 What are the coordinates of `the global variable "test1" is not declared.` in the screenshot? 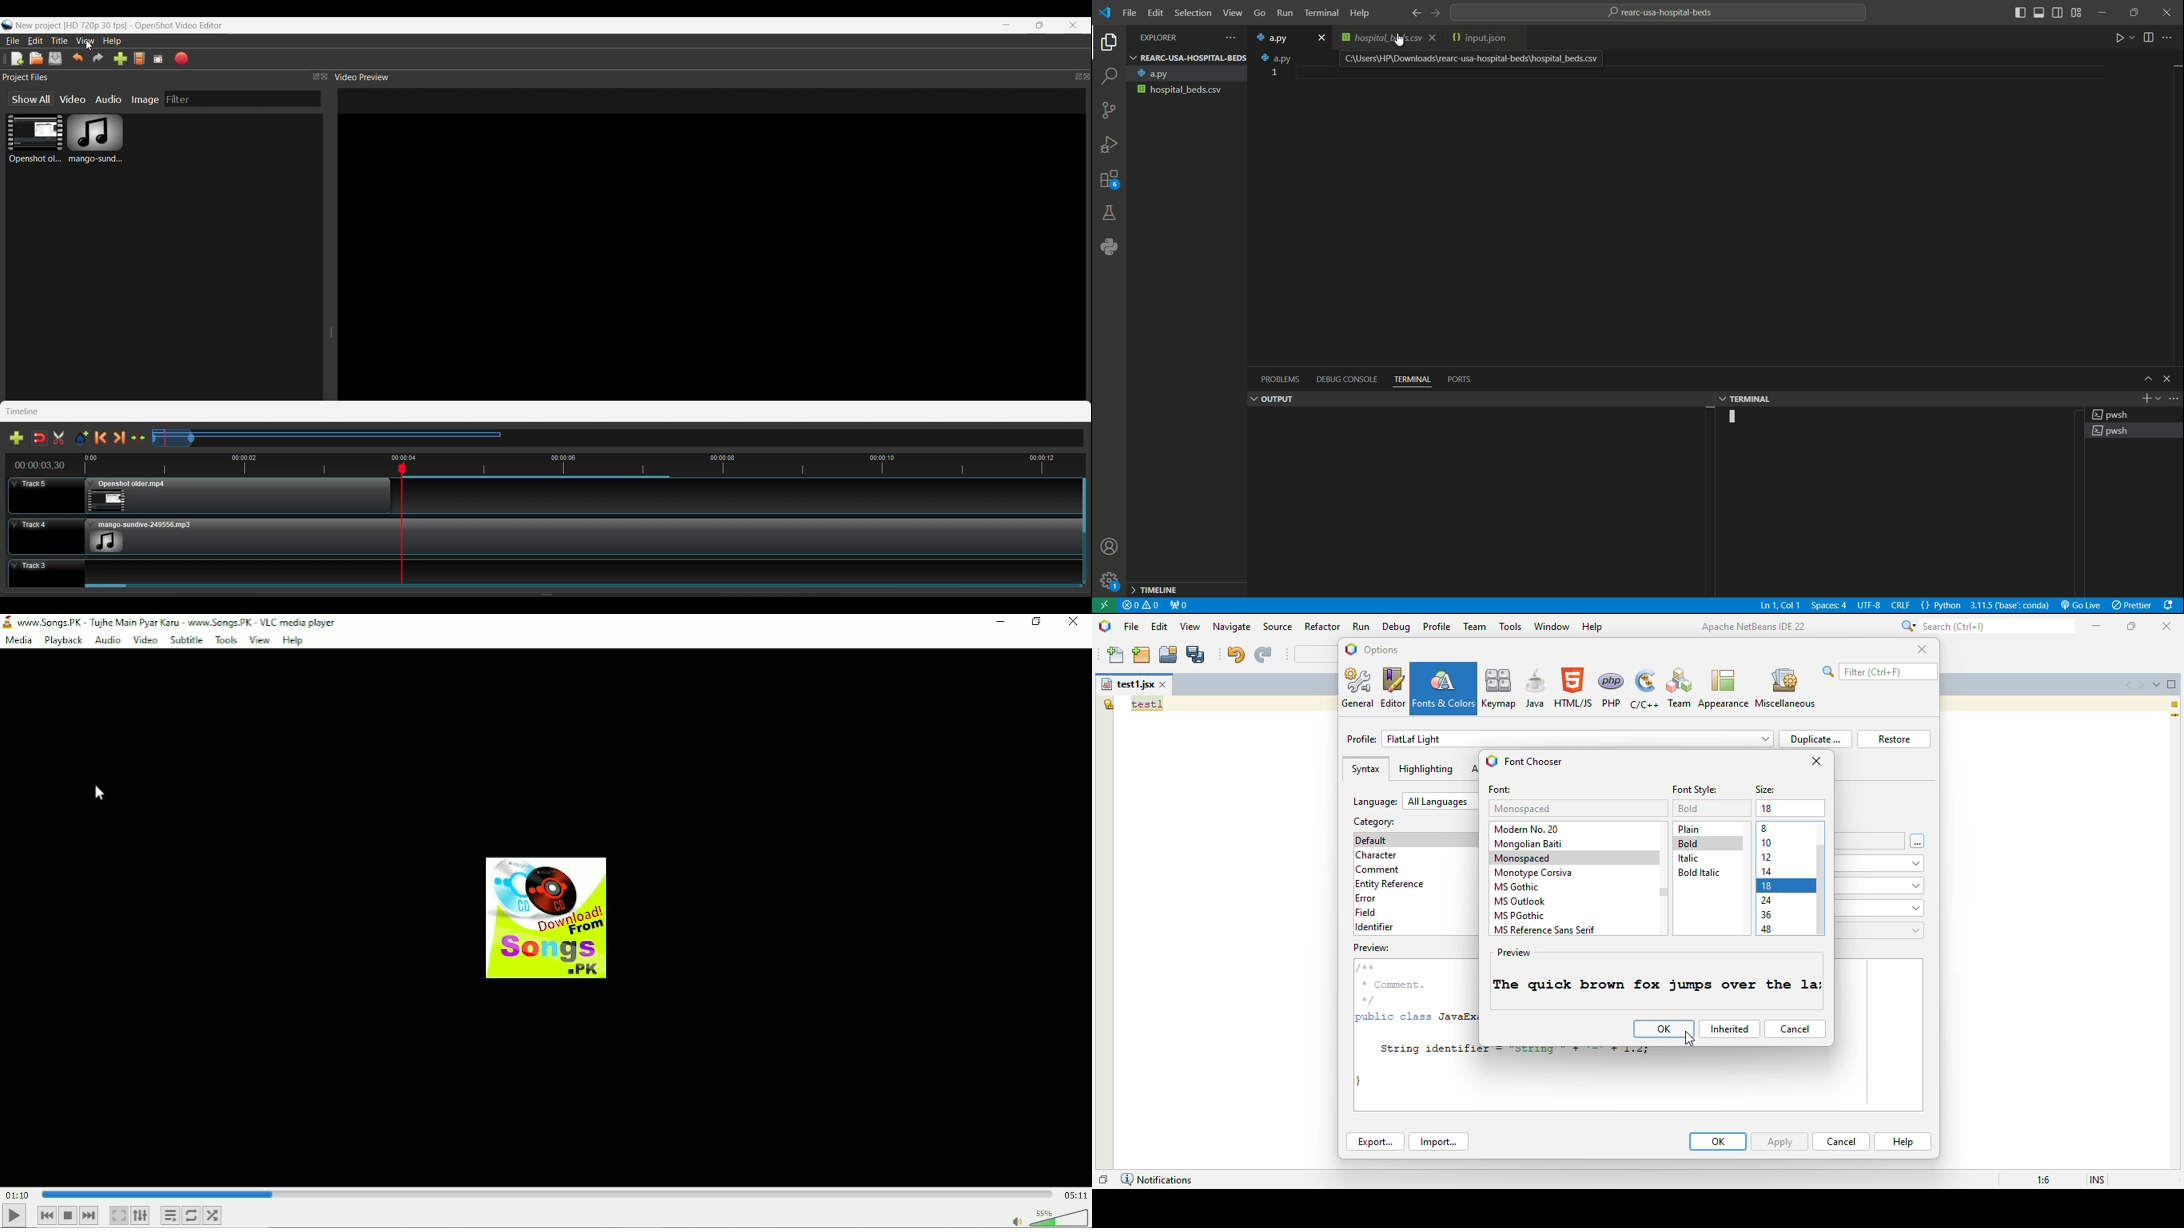 It's located at (1108, 704).